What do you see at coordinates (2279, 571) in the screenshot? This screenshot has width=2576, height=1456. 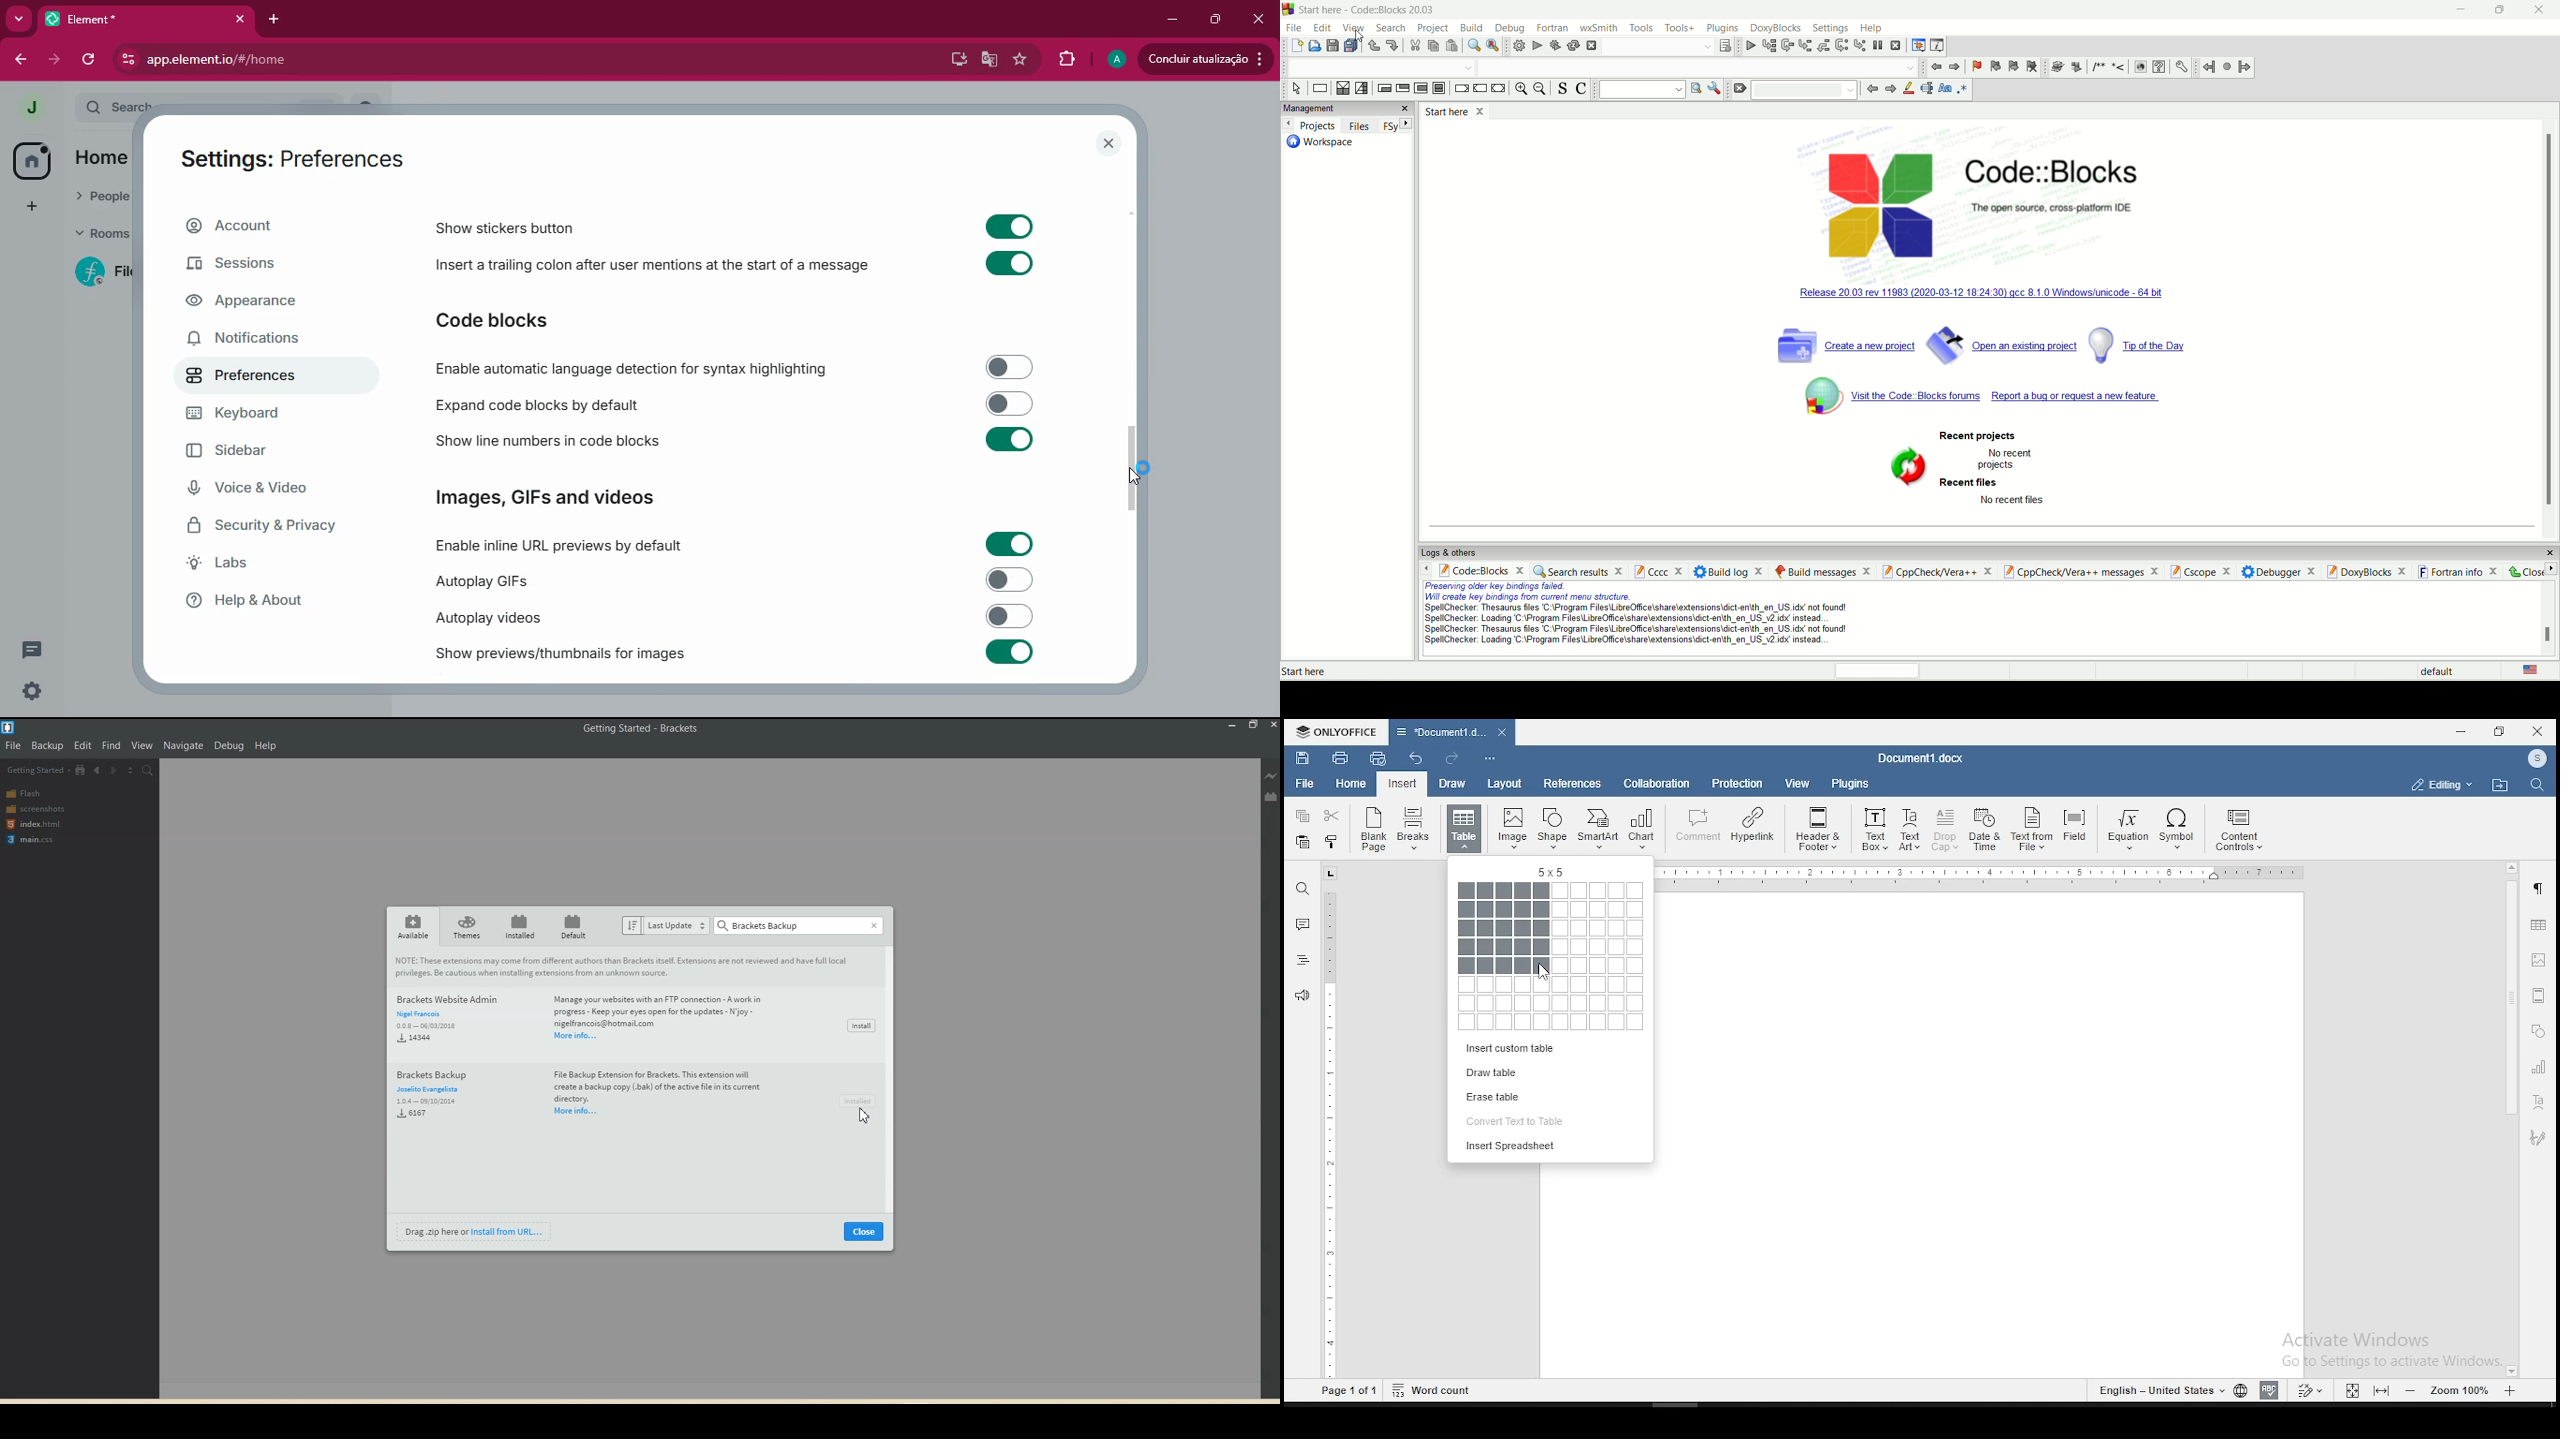 I see `debugger` at bounding box center [2279, 571].